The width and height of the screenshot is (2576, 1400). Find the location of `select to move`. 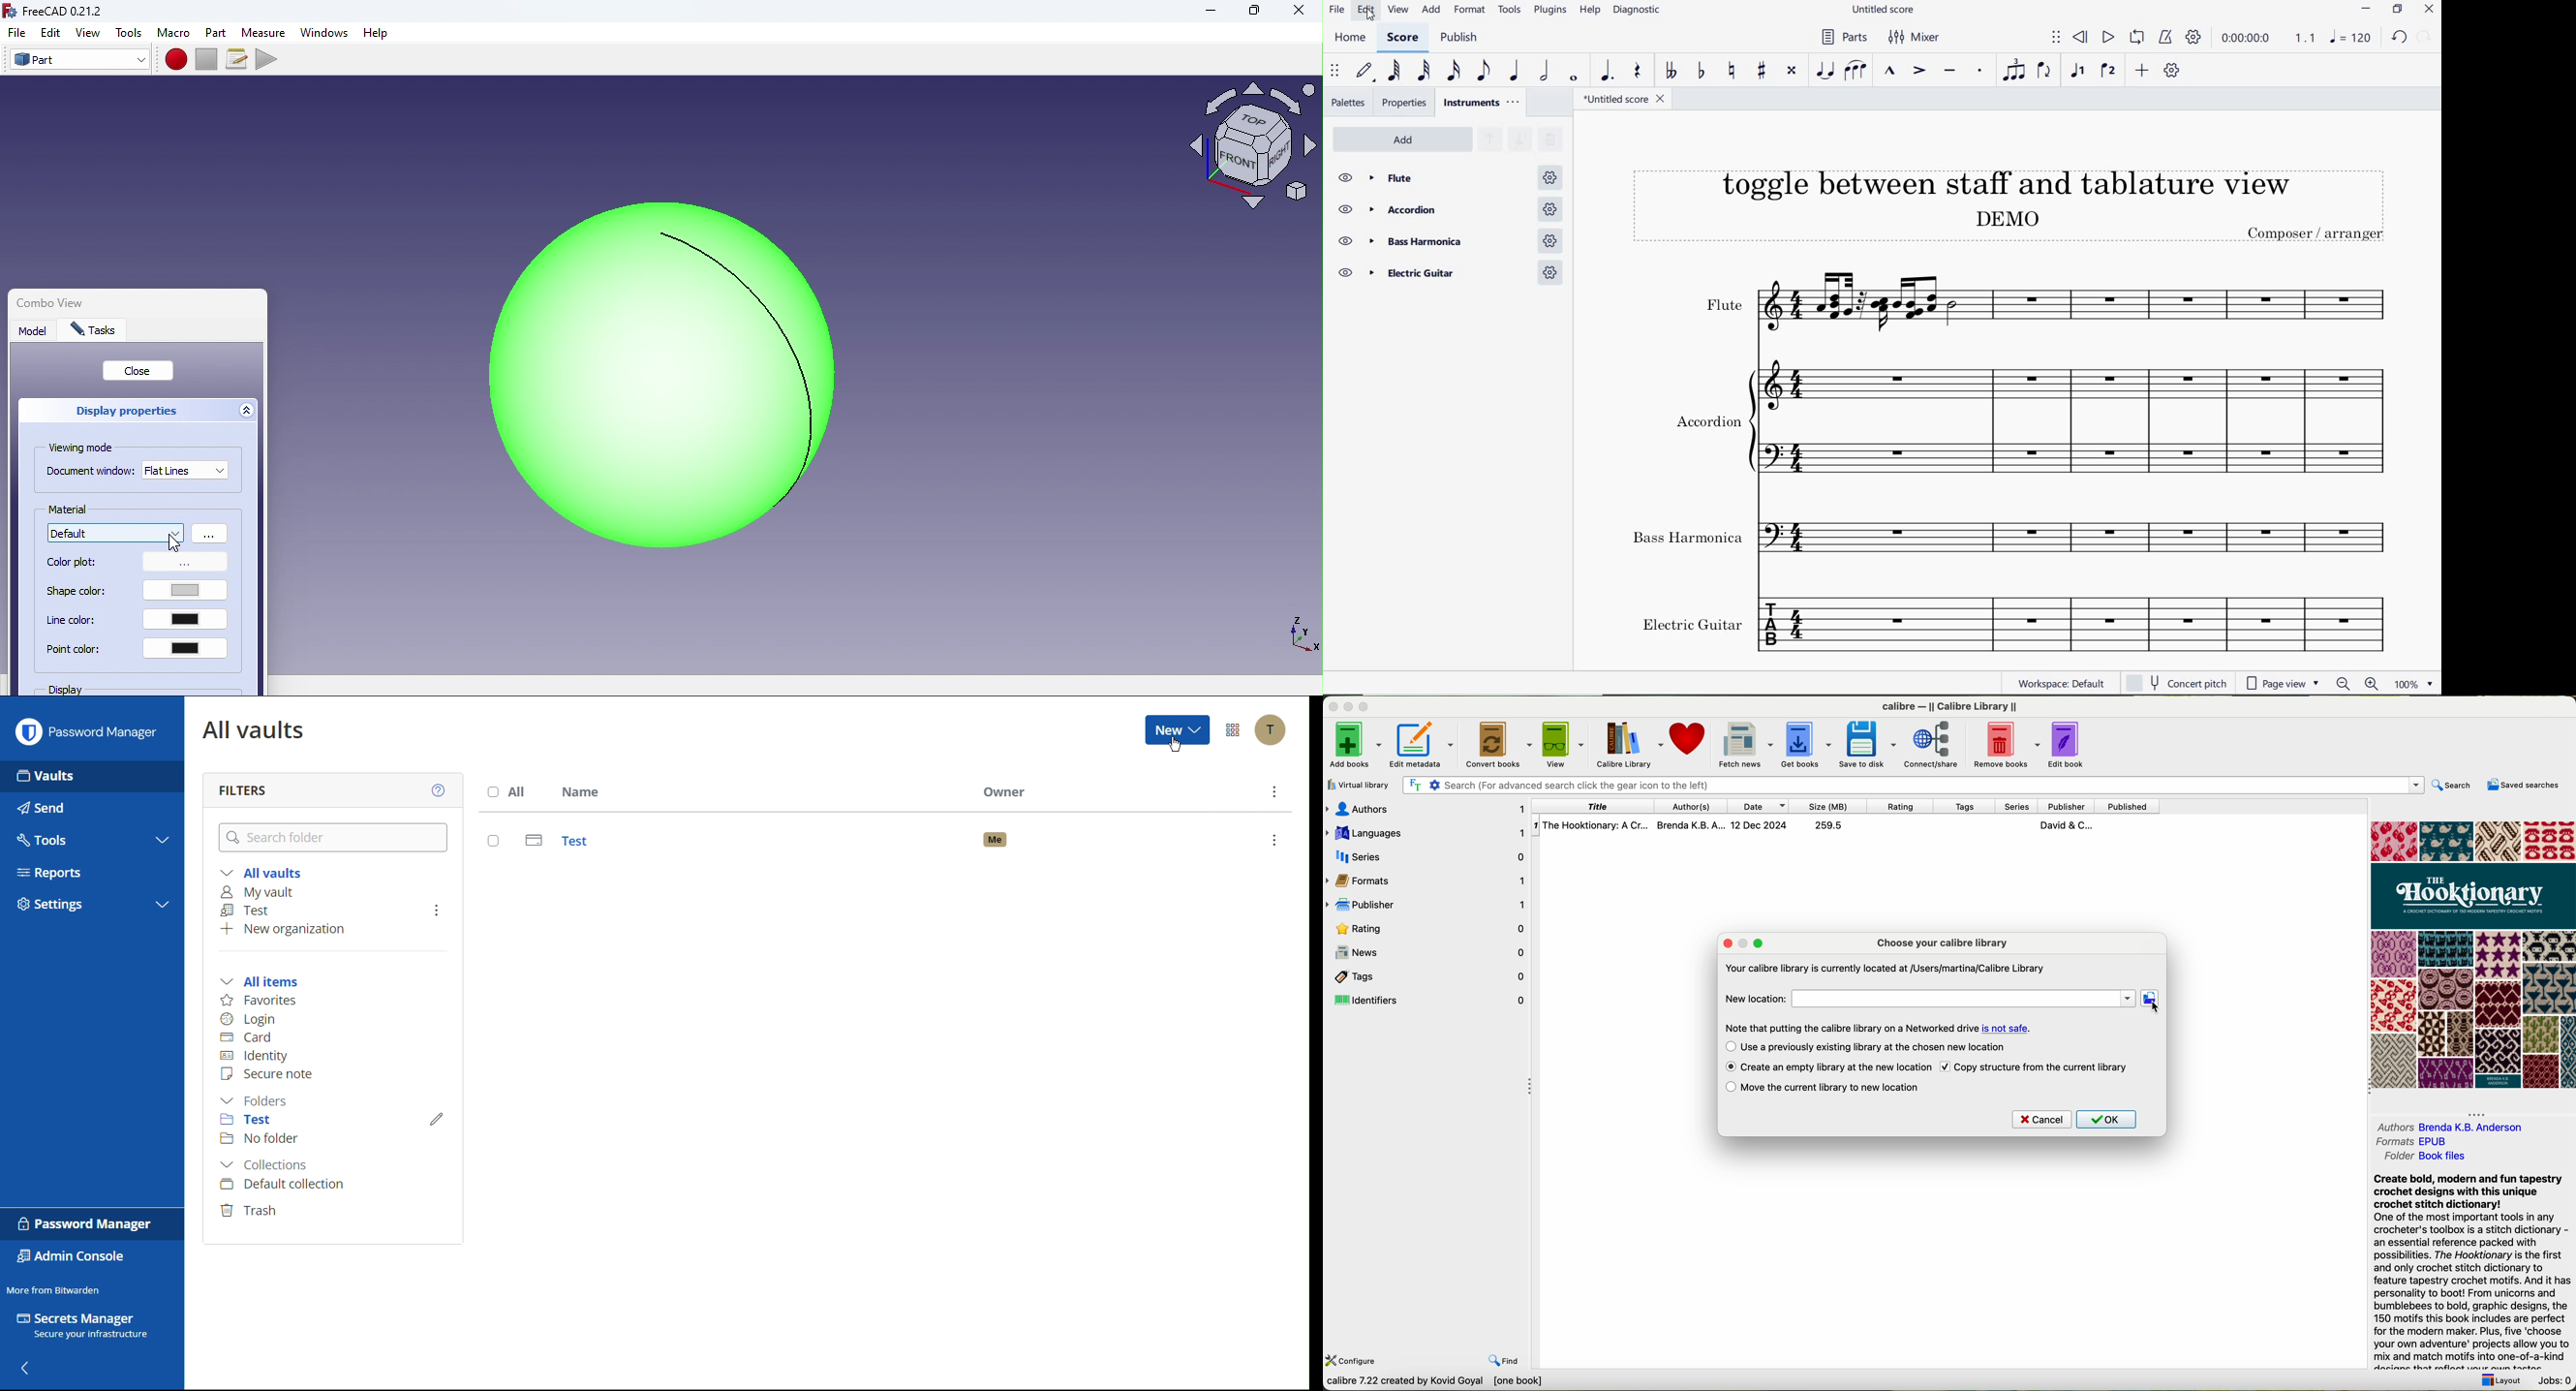

select to move is located at coordinates (2056, 38).